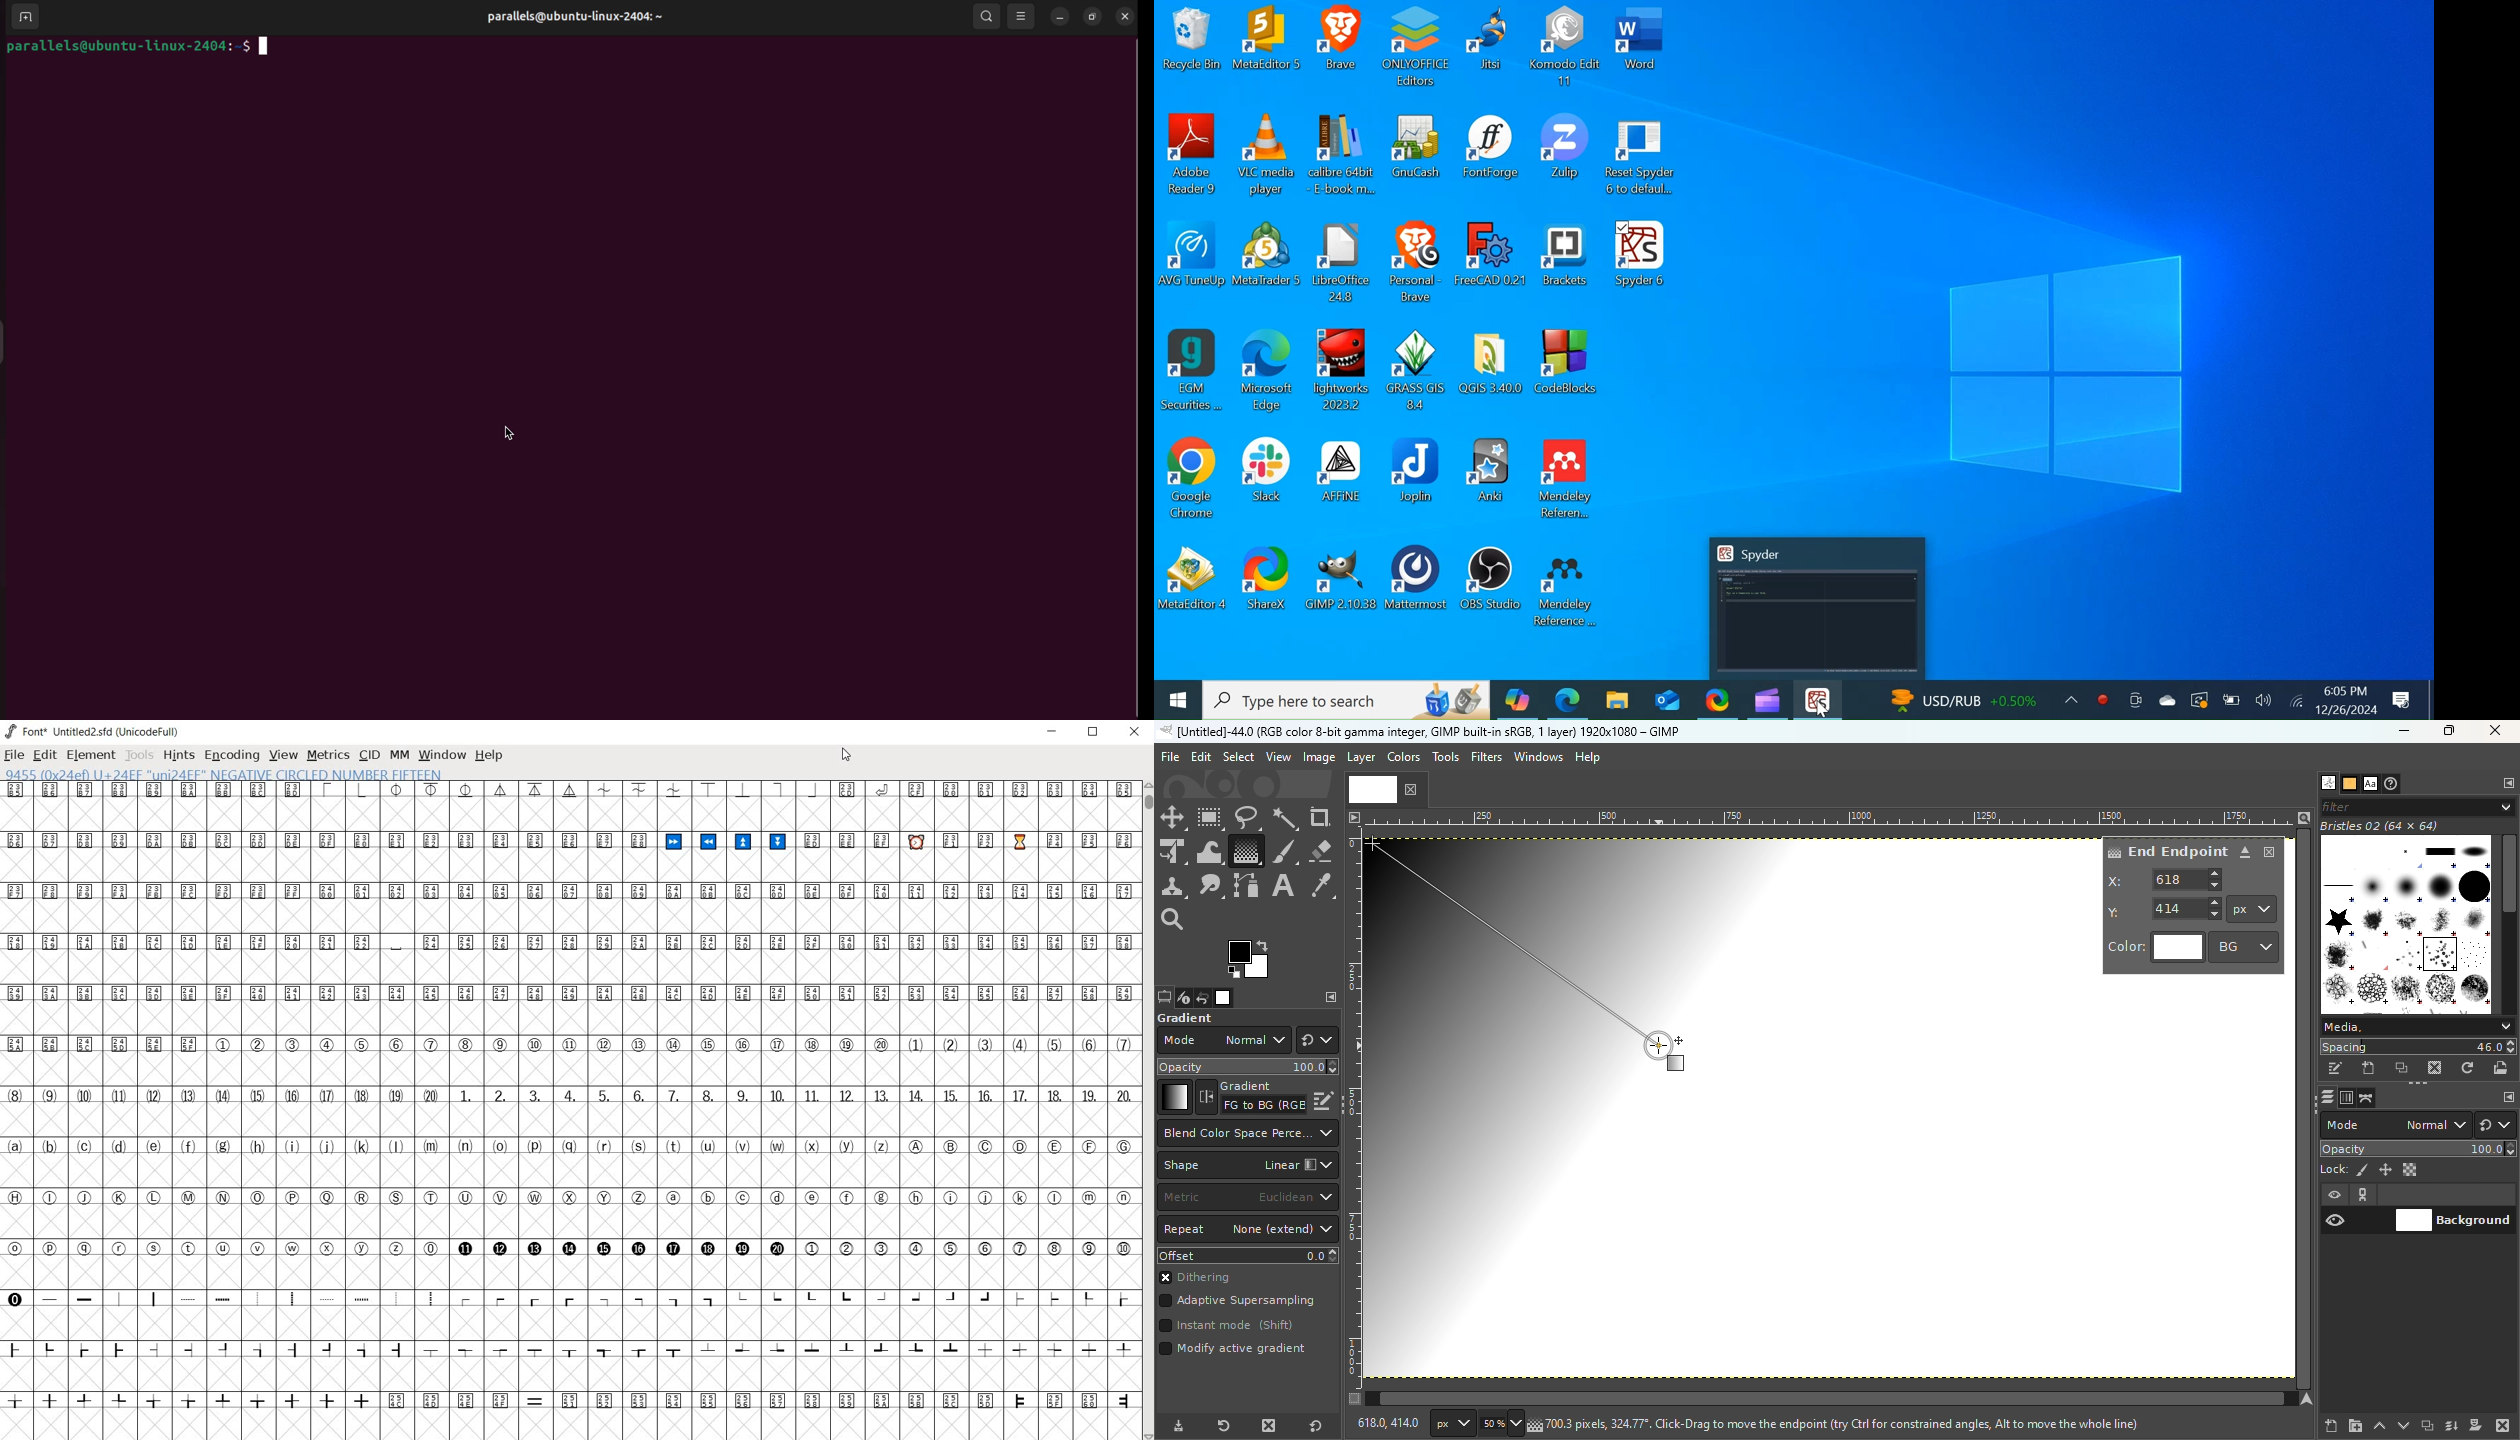  What do you see at coordinates (1354, 1107) in the screenshot?
I see `Vertical ruler` at bounding box center [1354, 1107].